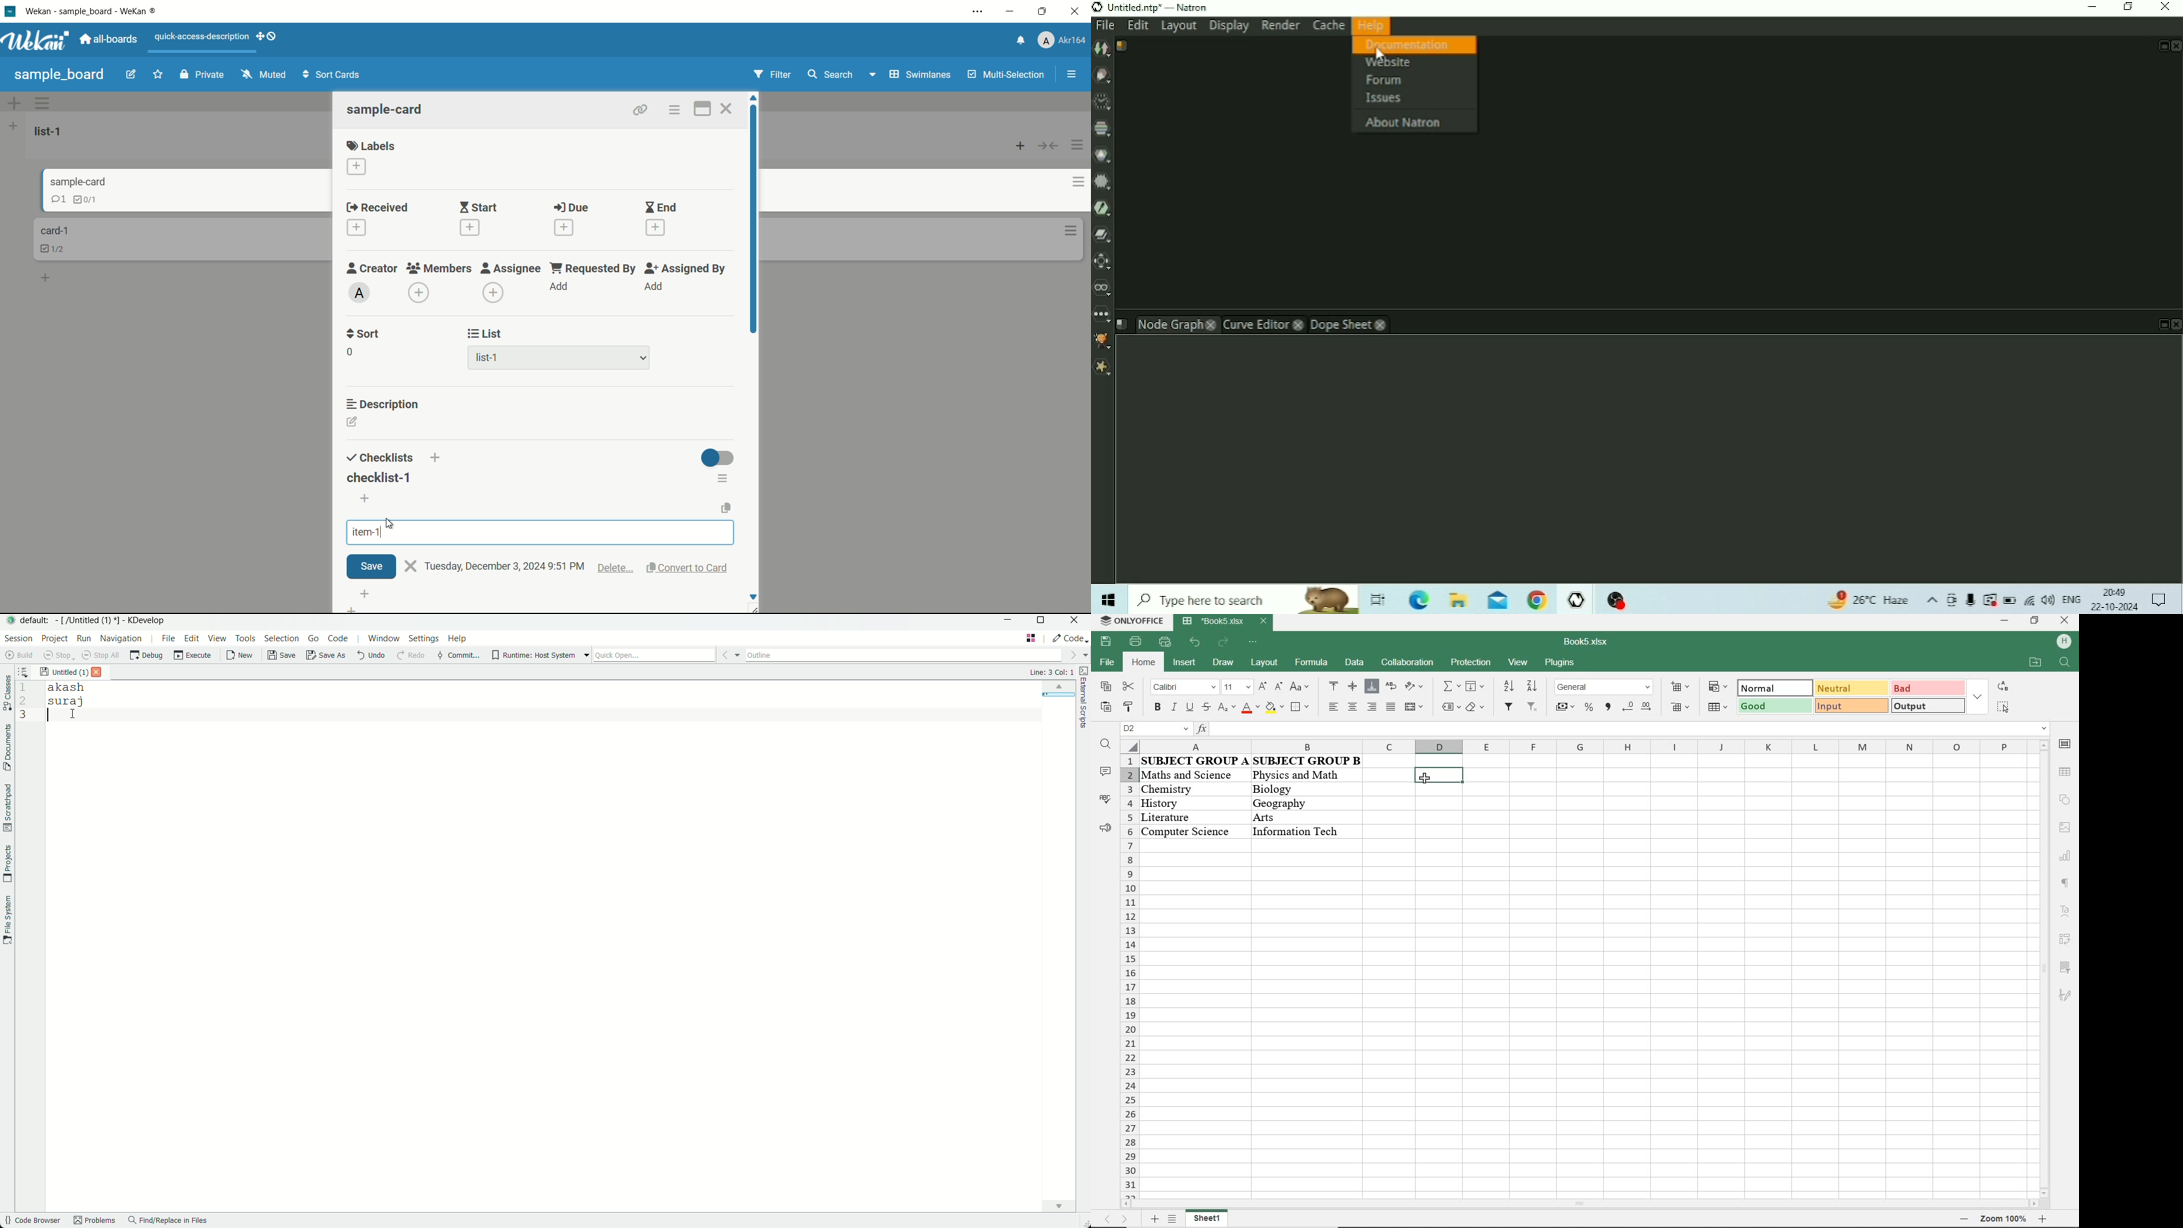 Image resolution: width=2184 pixels, height=1232 pixels. I want to click on spell checking, so click(1105, 799).